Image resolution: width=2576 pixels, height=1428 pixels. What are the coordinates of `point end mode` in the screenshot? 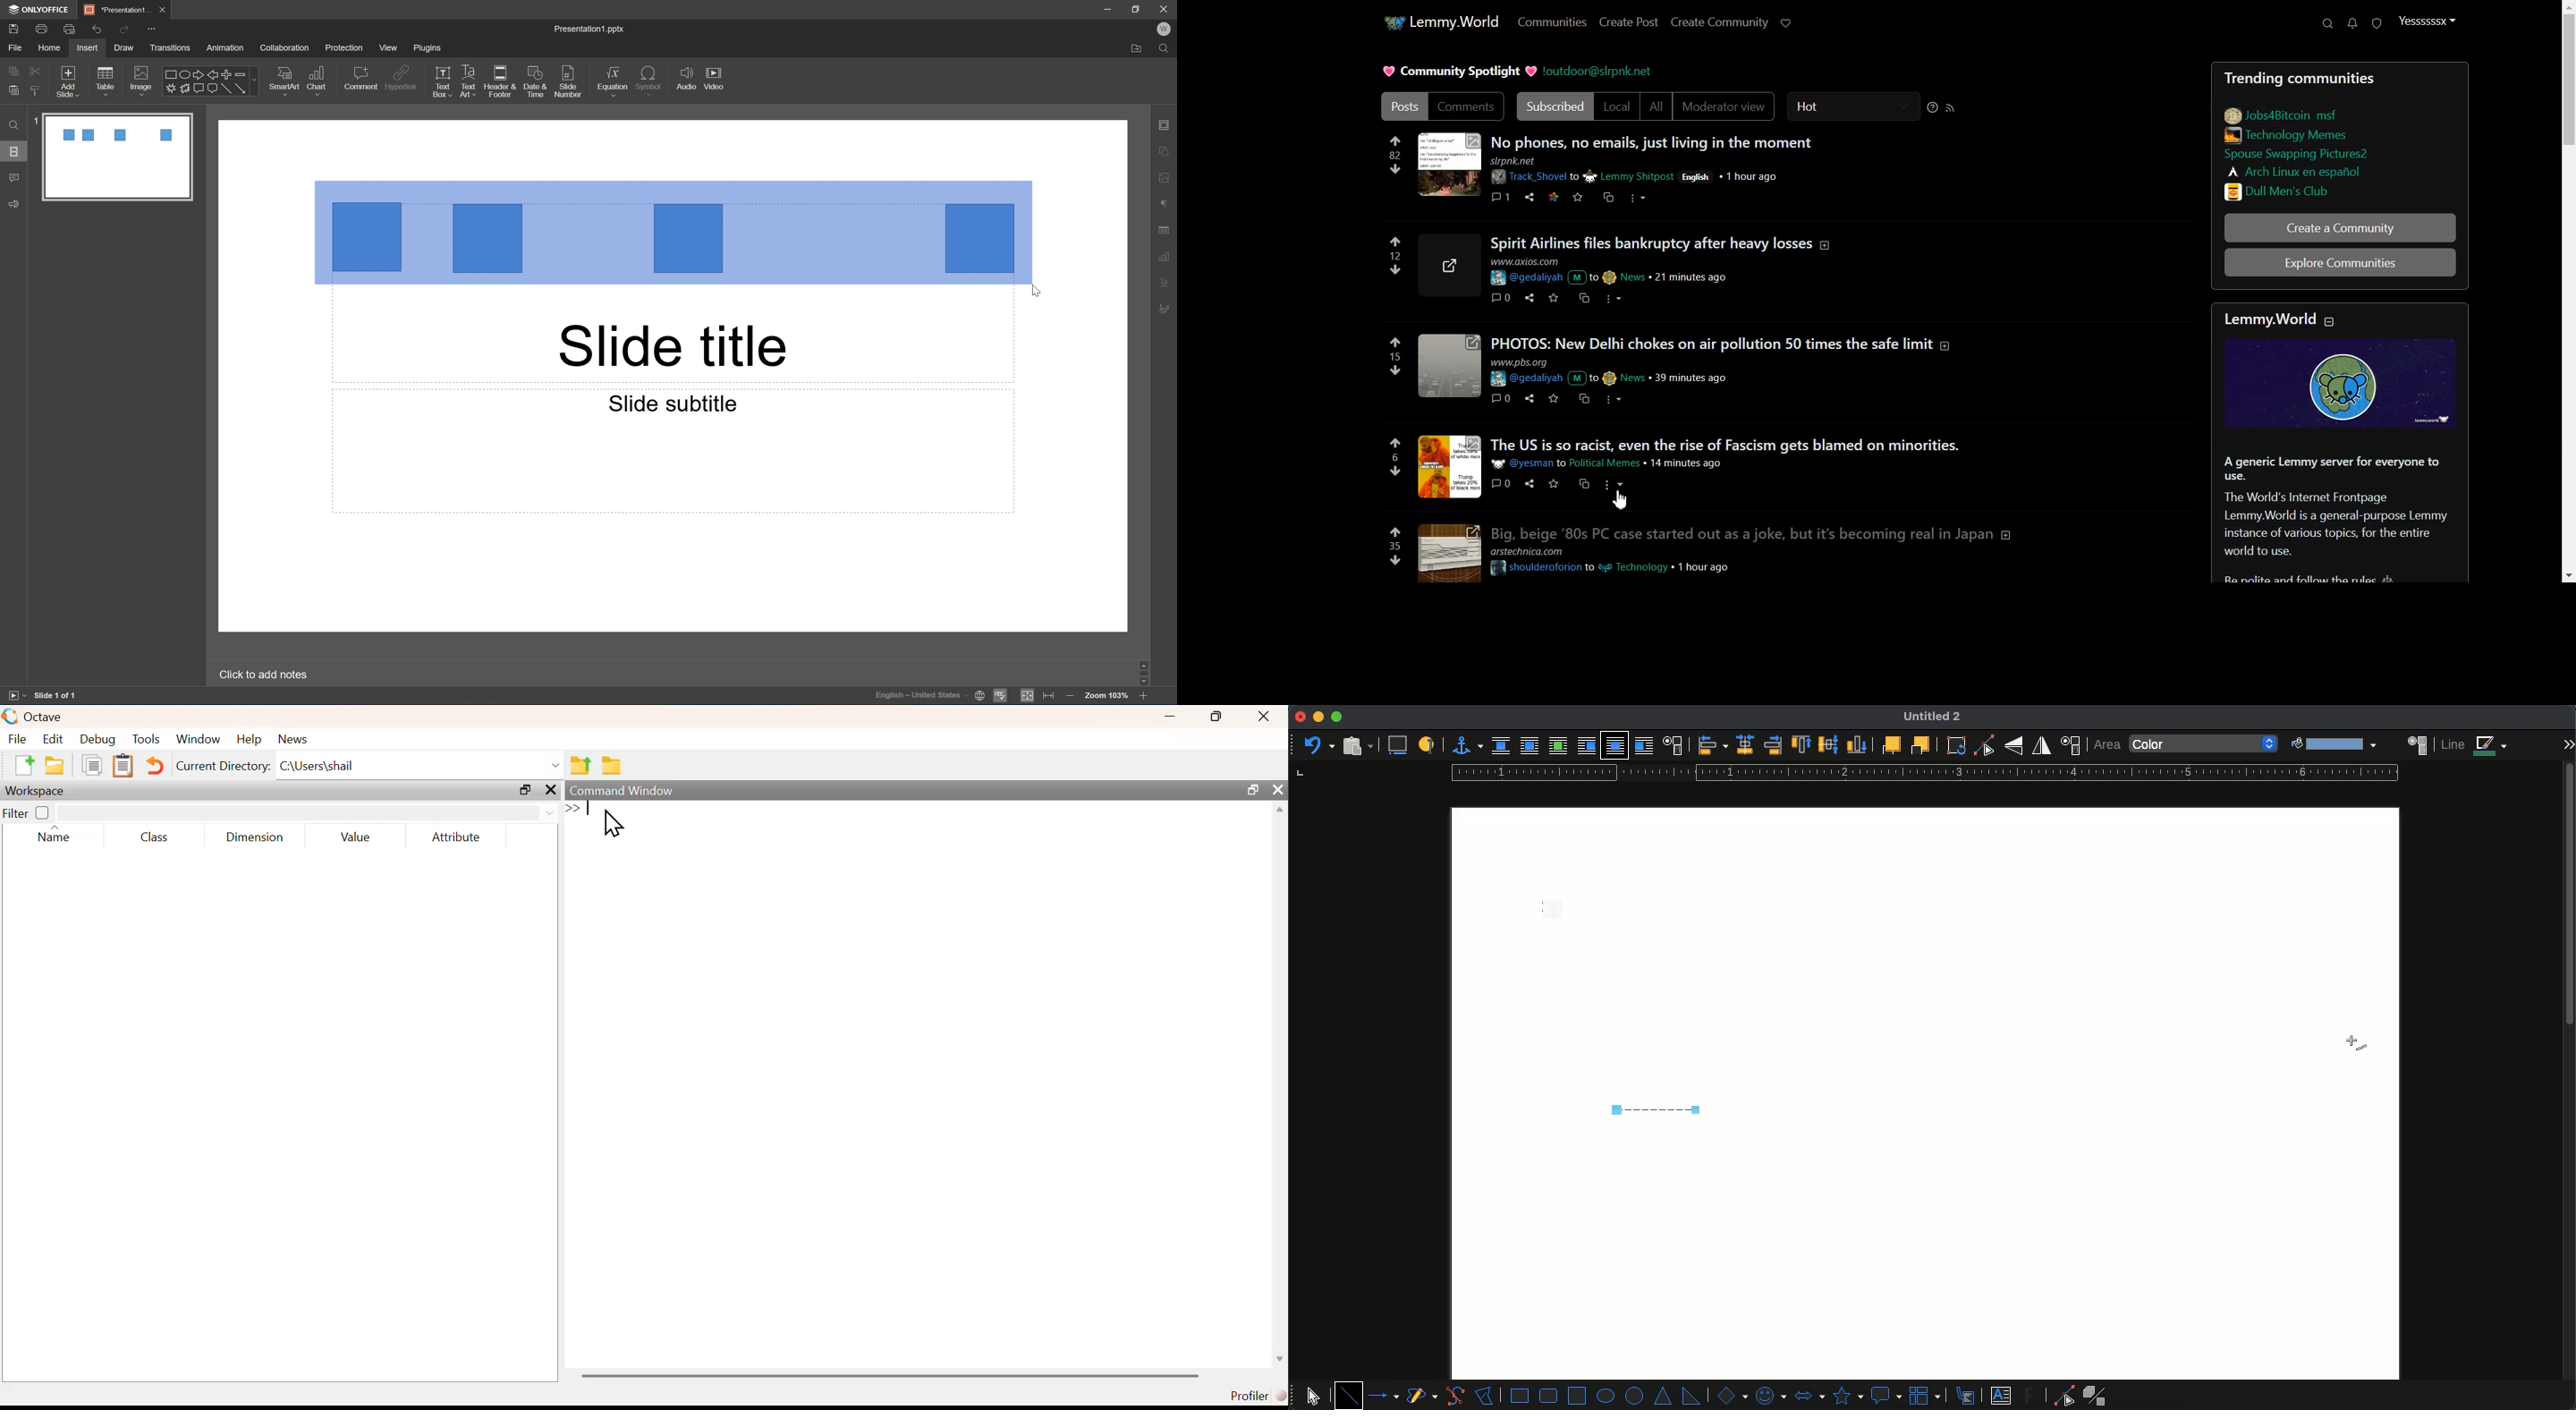 It's located at (2061, 1396).